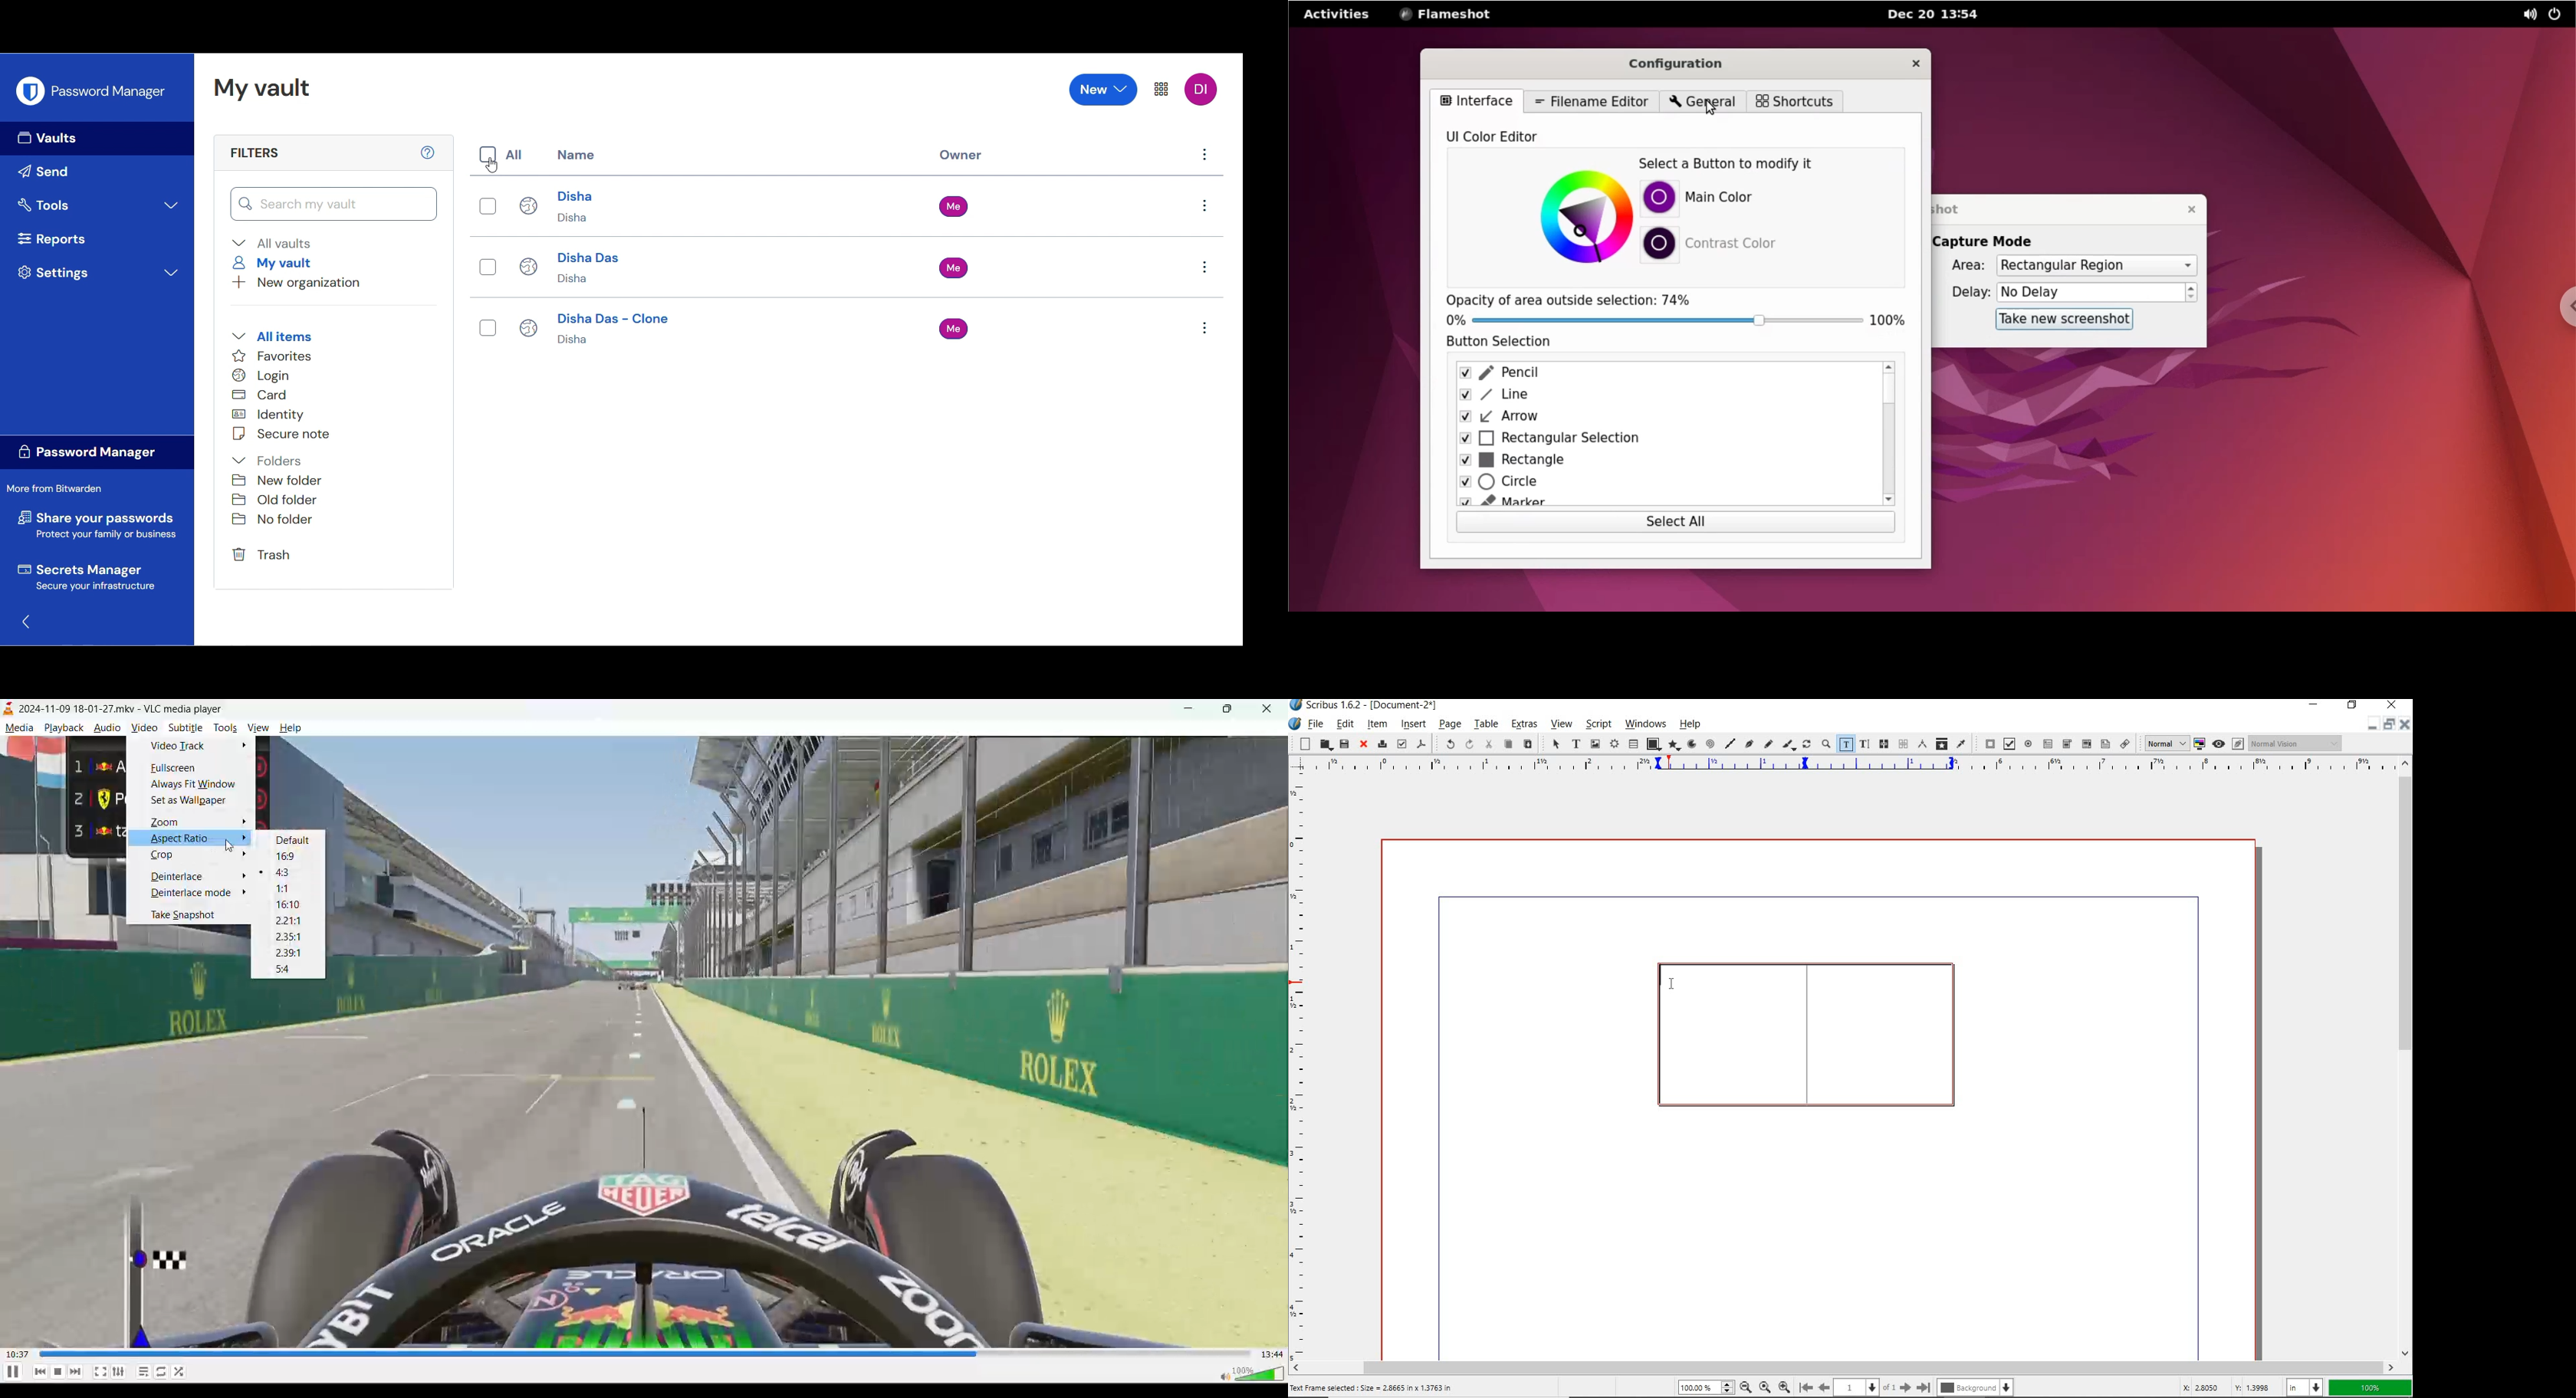  I want to click on text frame, so click(1805, 1036).